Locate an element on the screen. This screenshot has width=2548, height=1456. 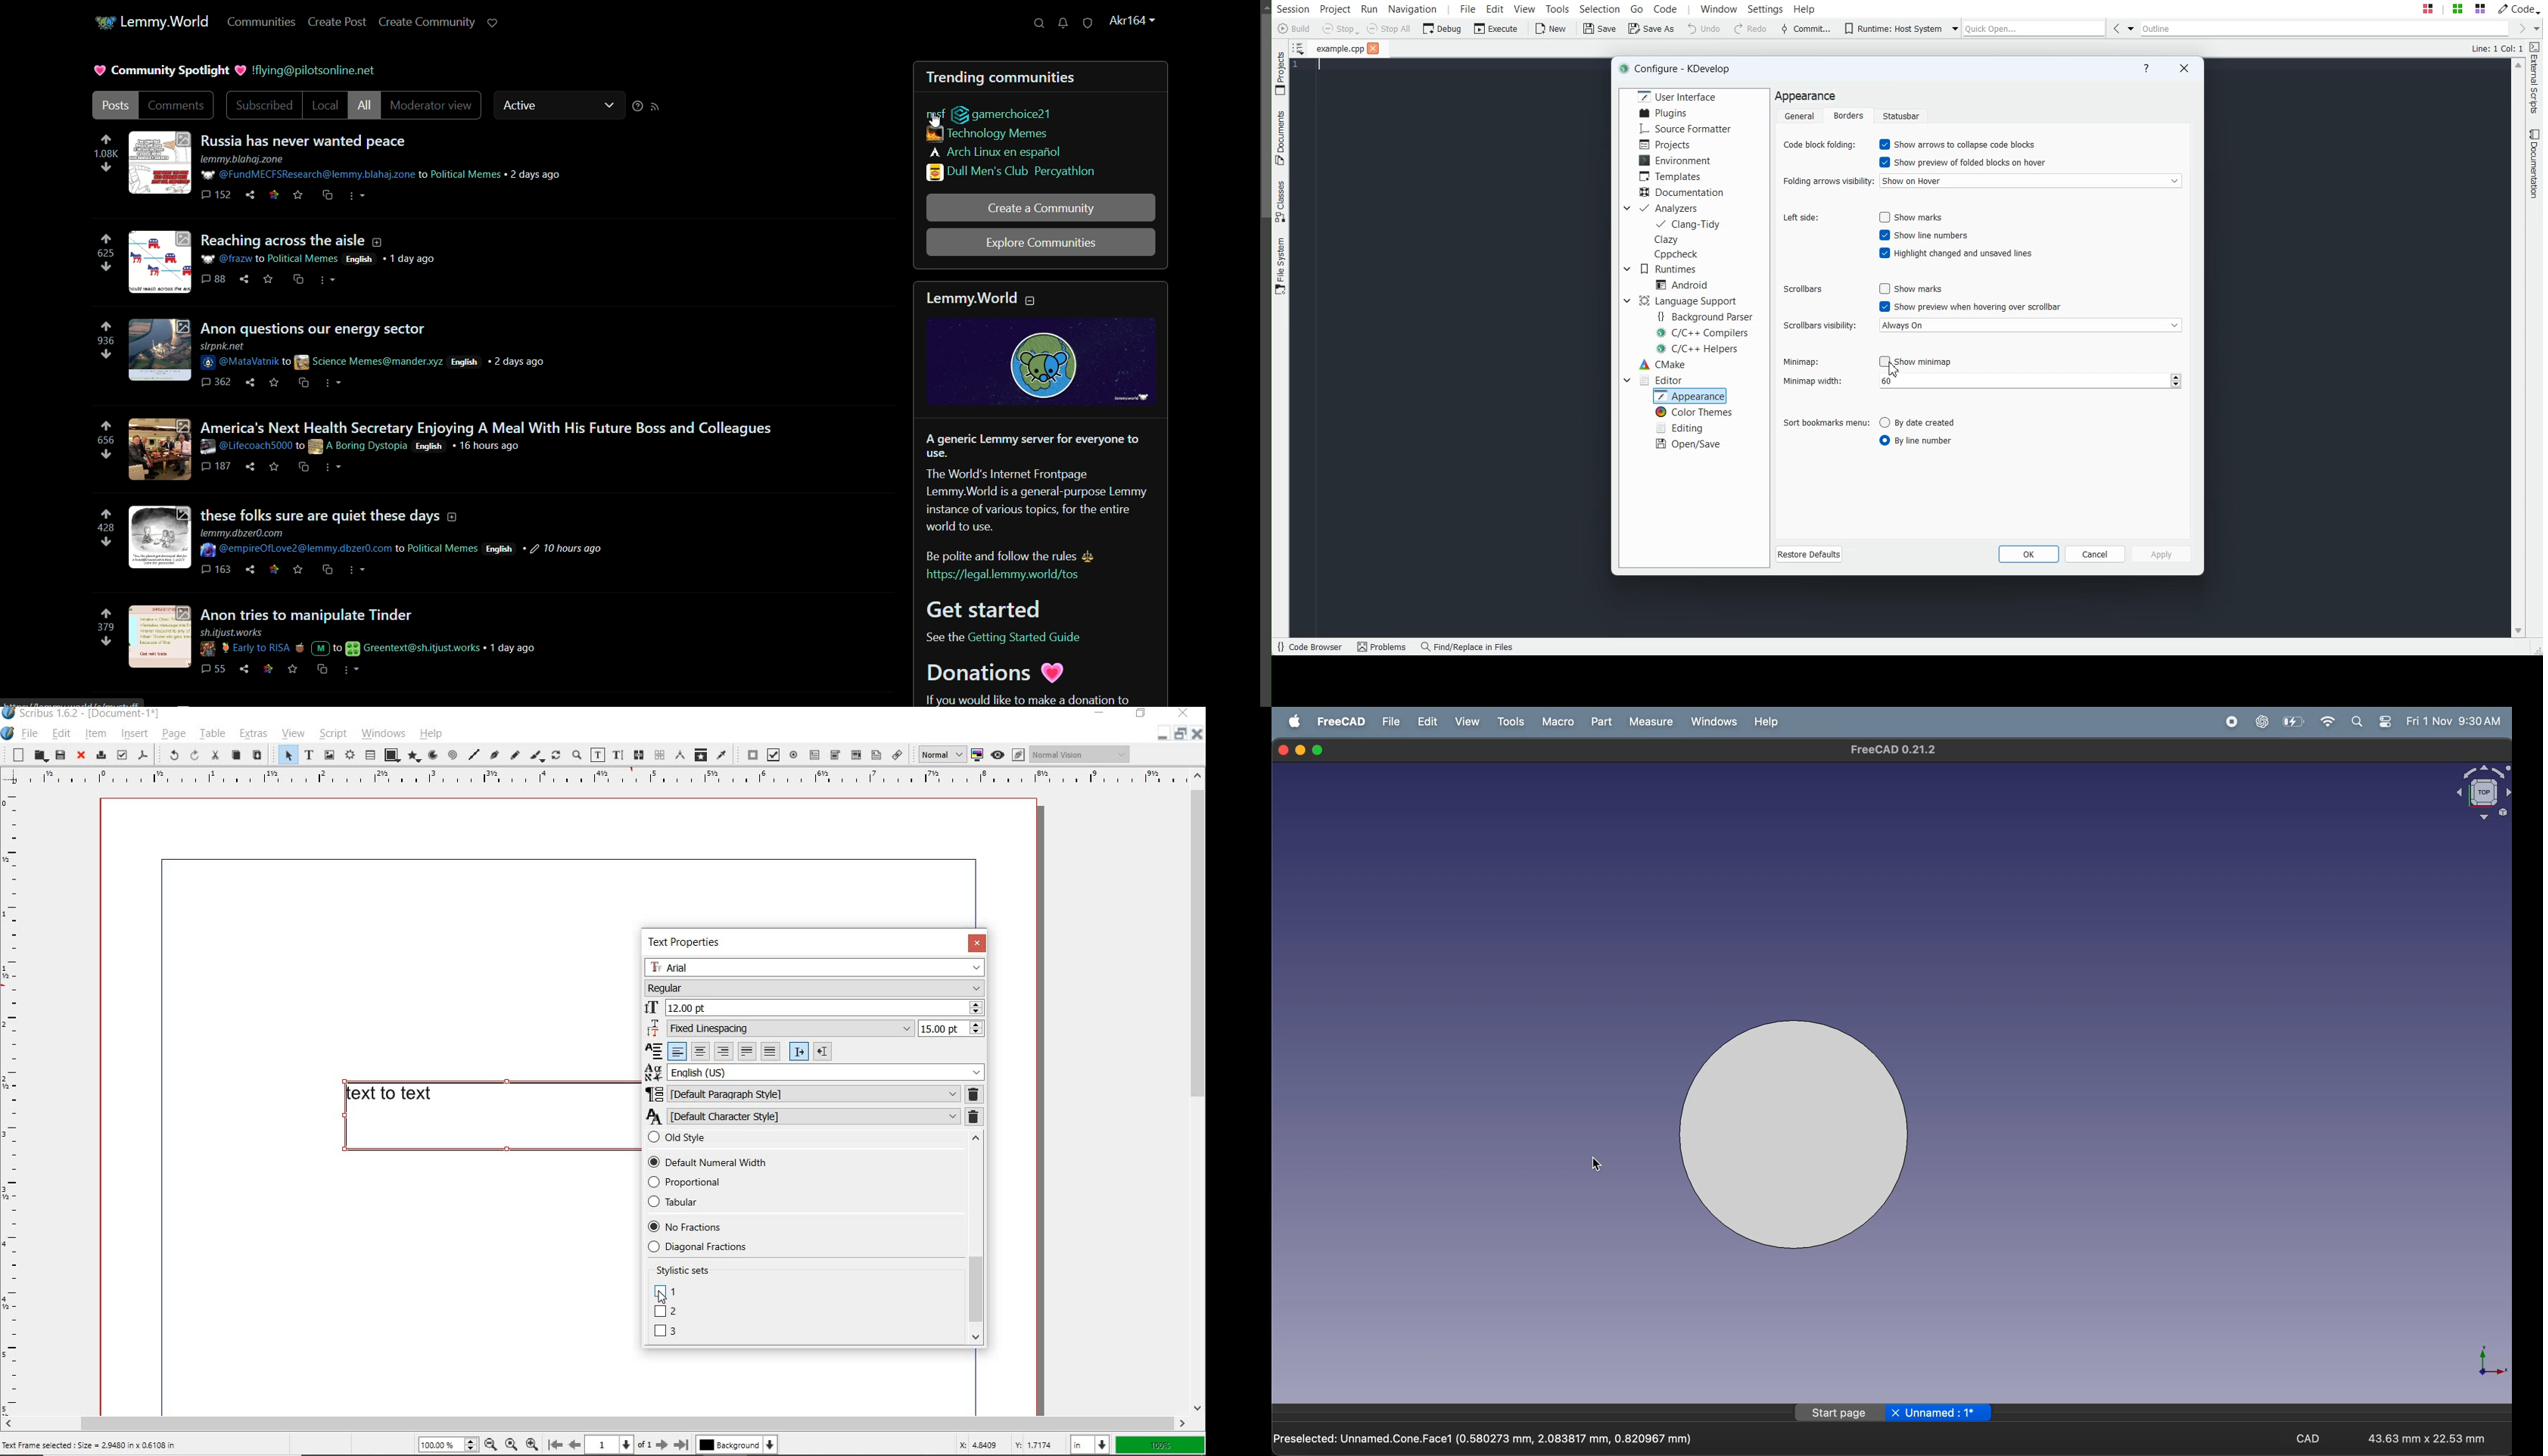
link annotation is located at coordinates (898, 754).